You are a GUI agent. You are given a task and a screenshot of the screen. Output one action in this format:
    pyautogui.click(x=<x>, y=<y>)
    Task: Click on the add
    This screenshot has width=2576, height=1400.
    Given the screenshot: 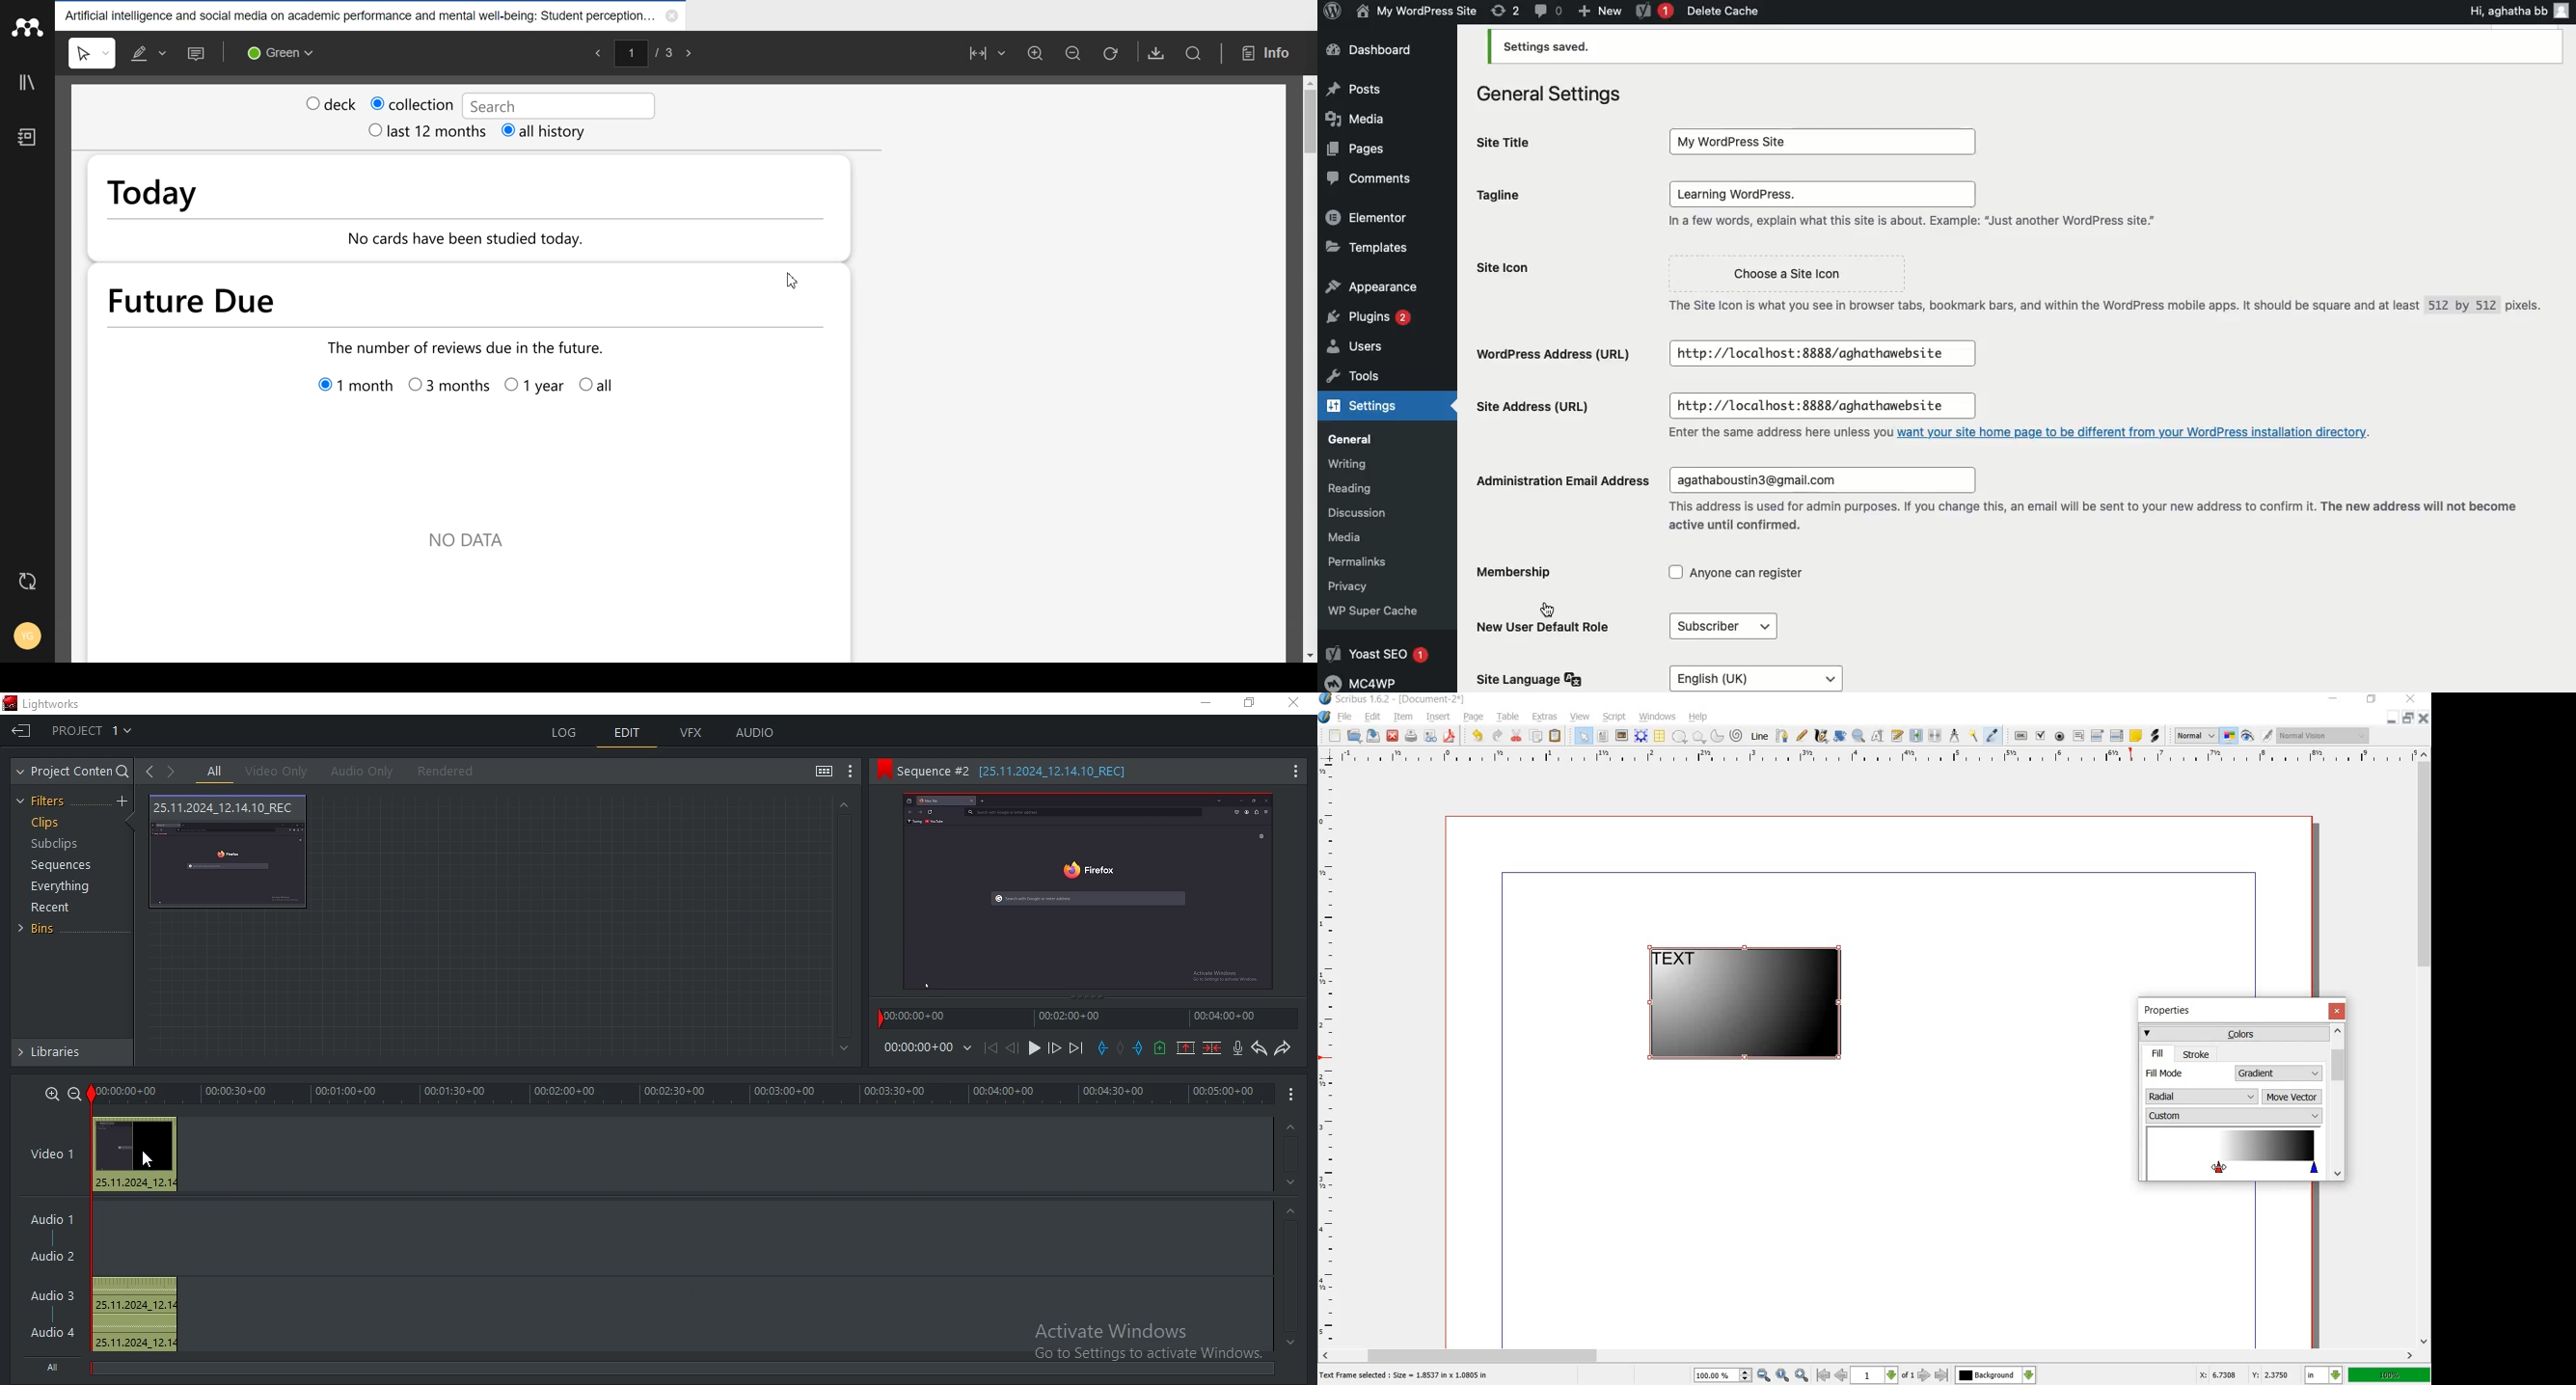 What is the action you would take?
    pyautogui.click(x=124, y=801)
    